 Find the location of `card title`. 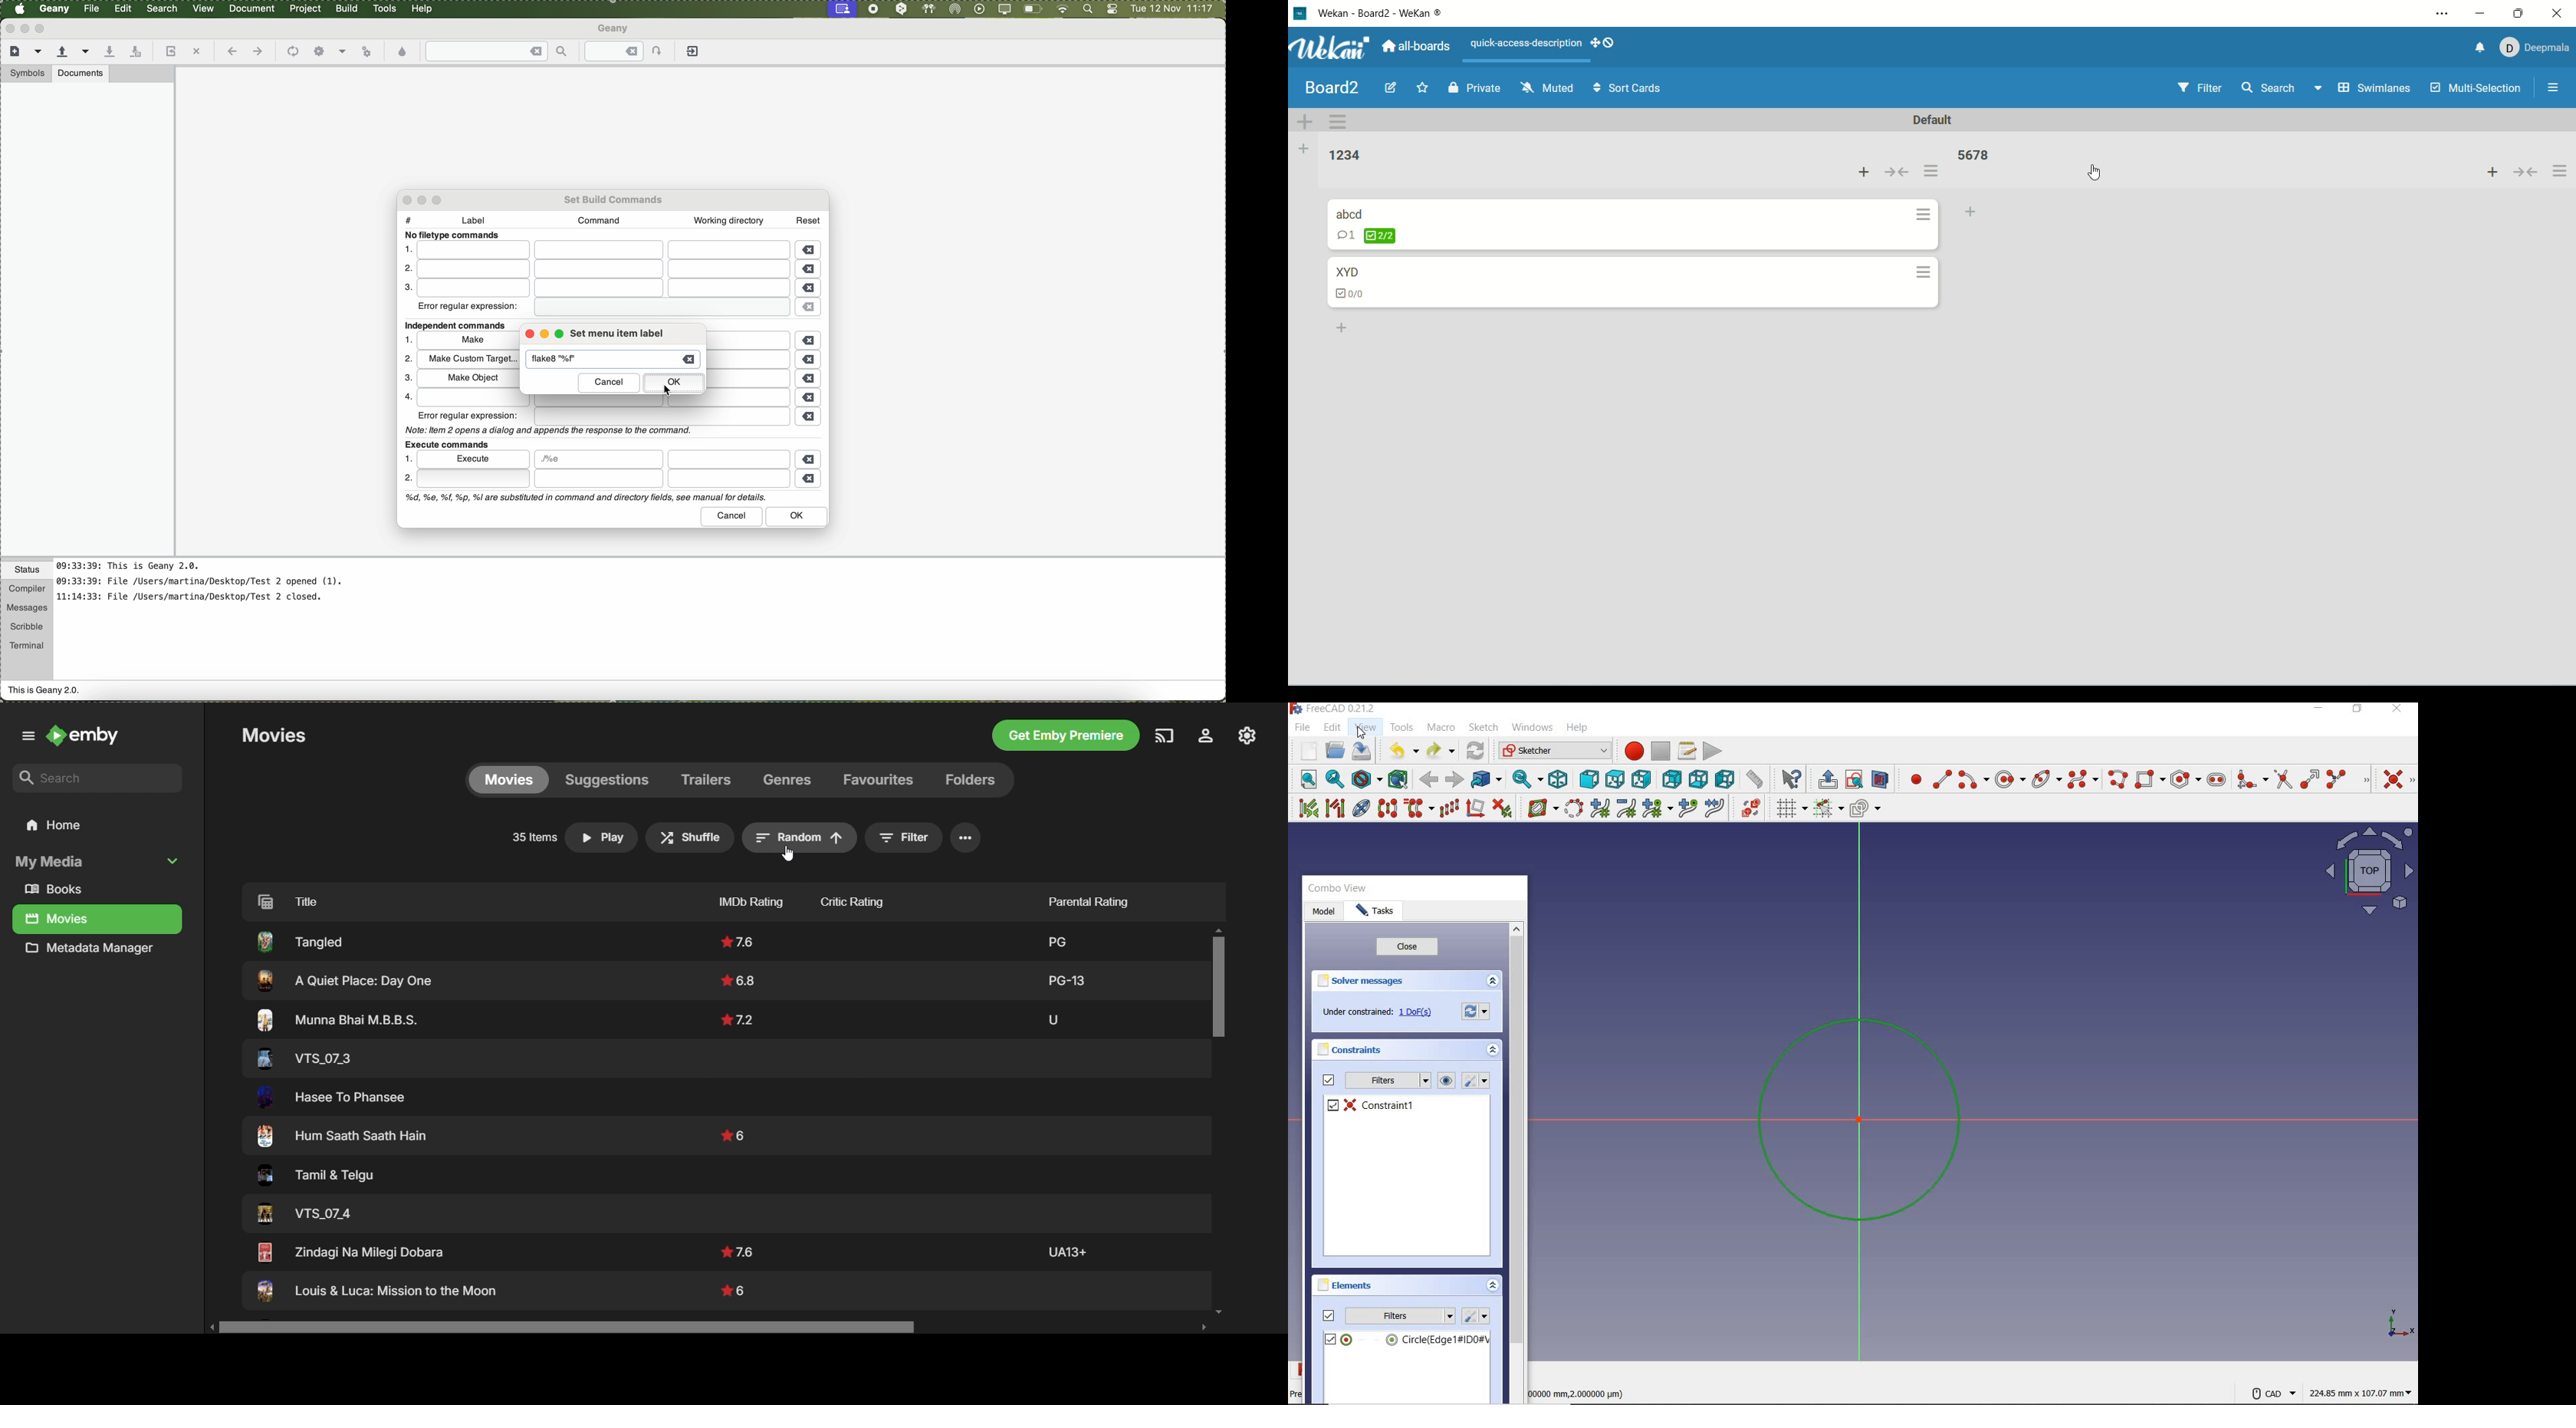

card title is located at coordinates (1351, 215).